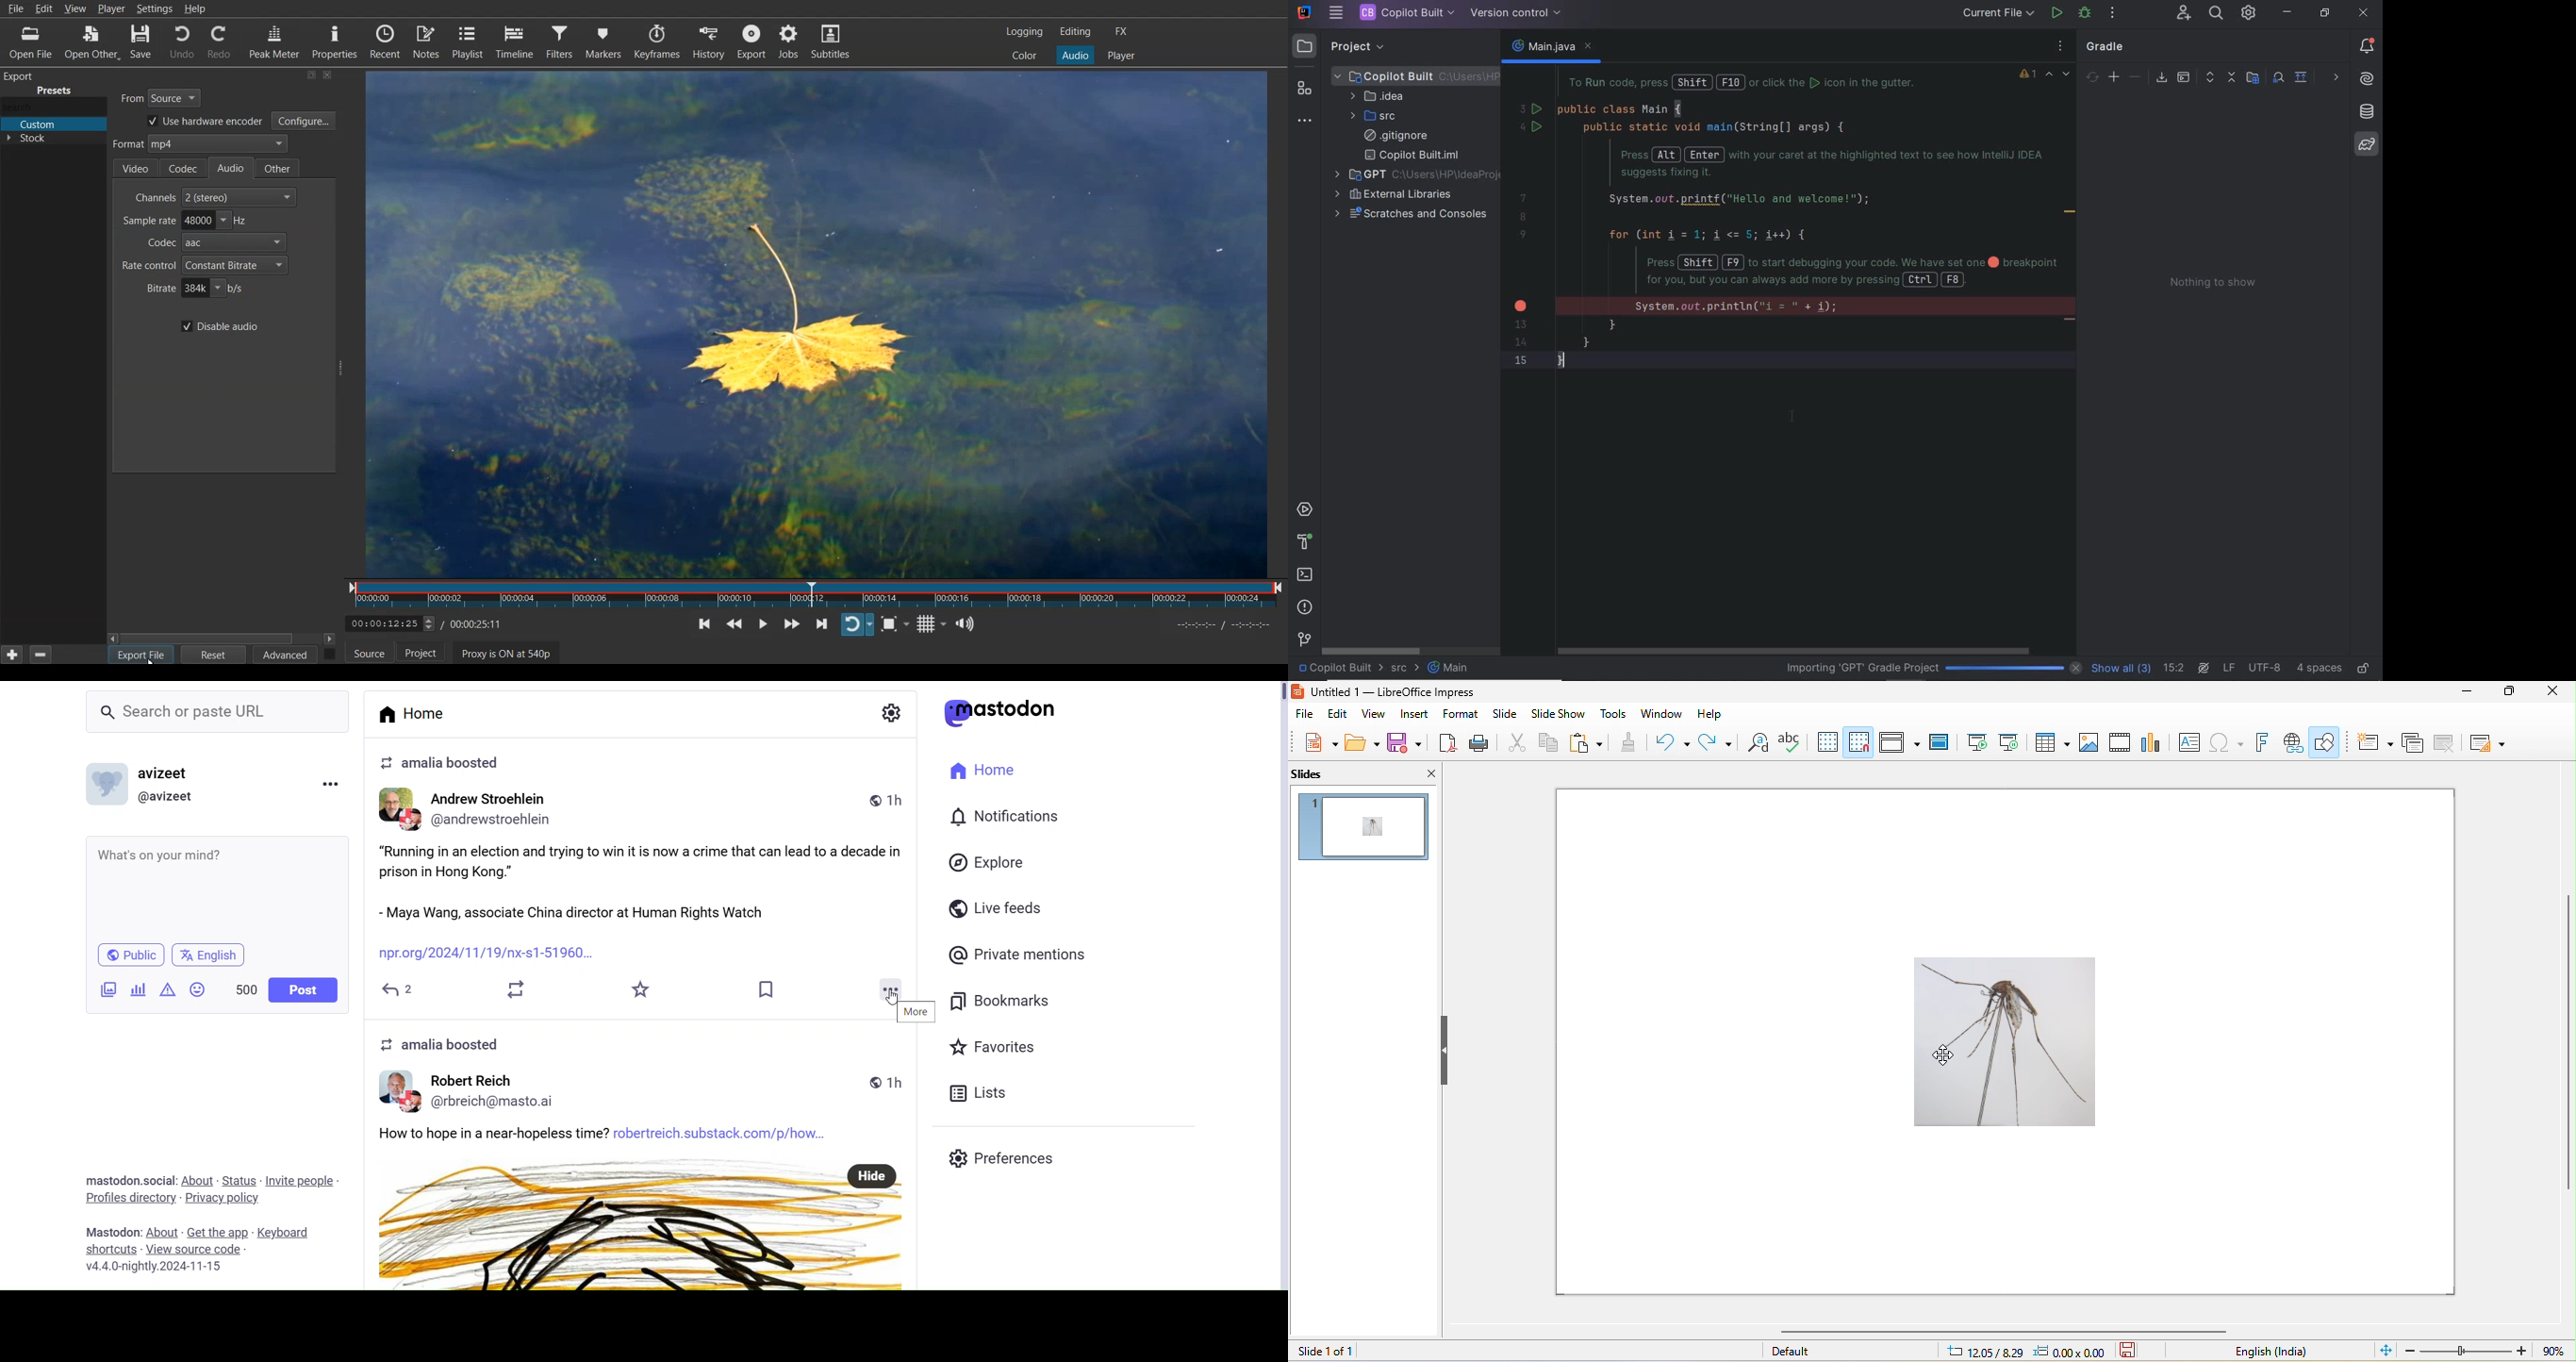 This screenshot has height=1372, width=2576. What do you see at coordinates (2512, 695) in the screenshot?
I see `maximize` at bounding box center [2512, 695].